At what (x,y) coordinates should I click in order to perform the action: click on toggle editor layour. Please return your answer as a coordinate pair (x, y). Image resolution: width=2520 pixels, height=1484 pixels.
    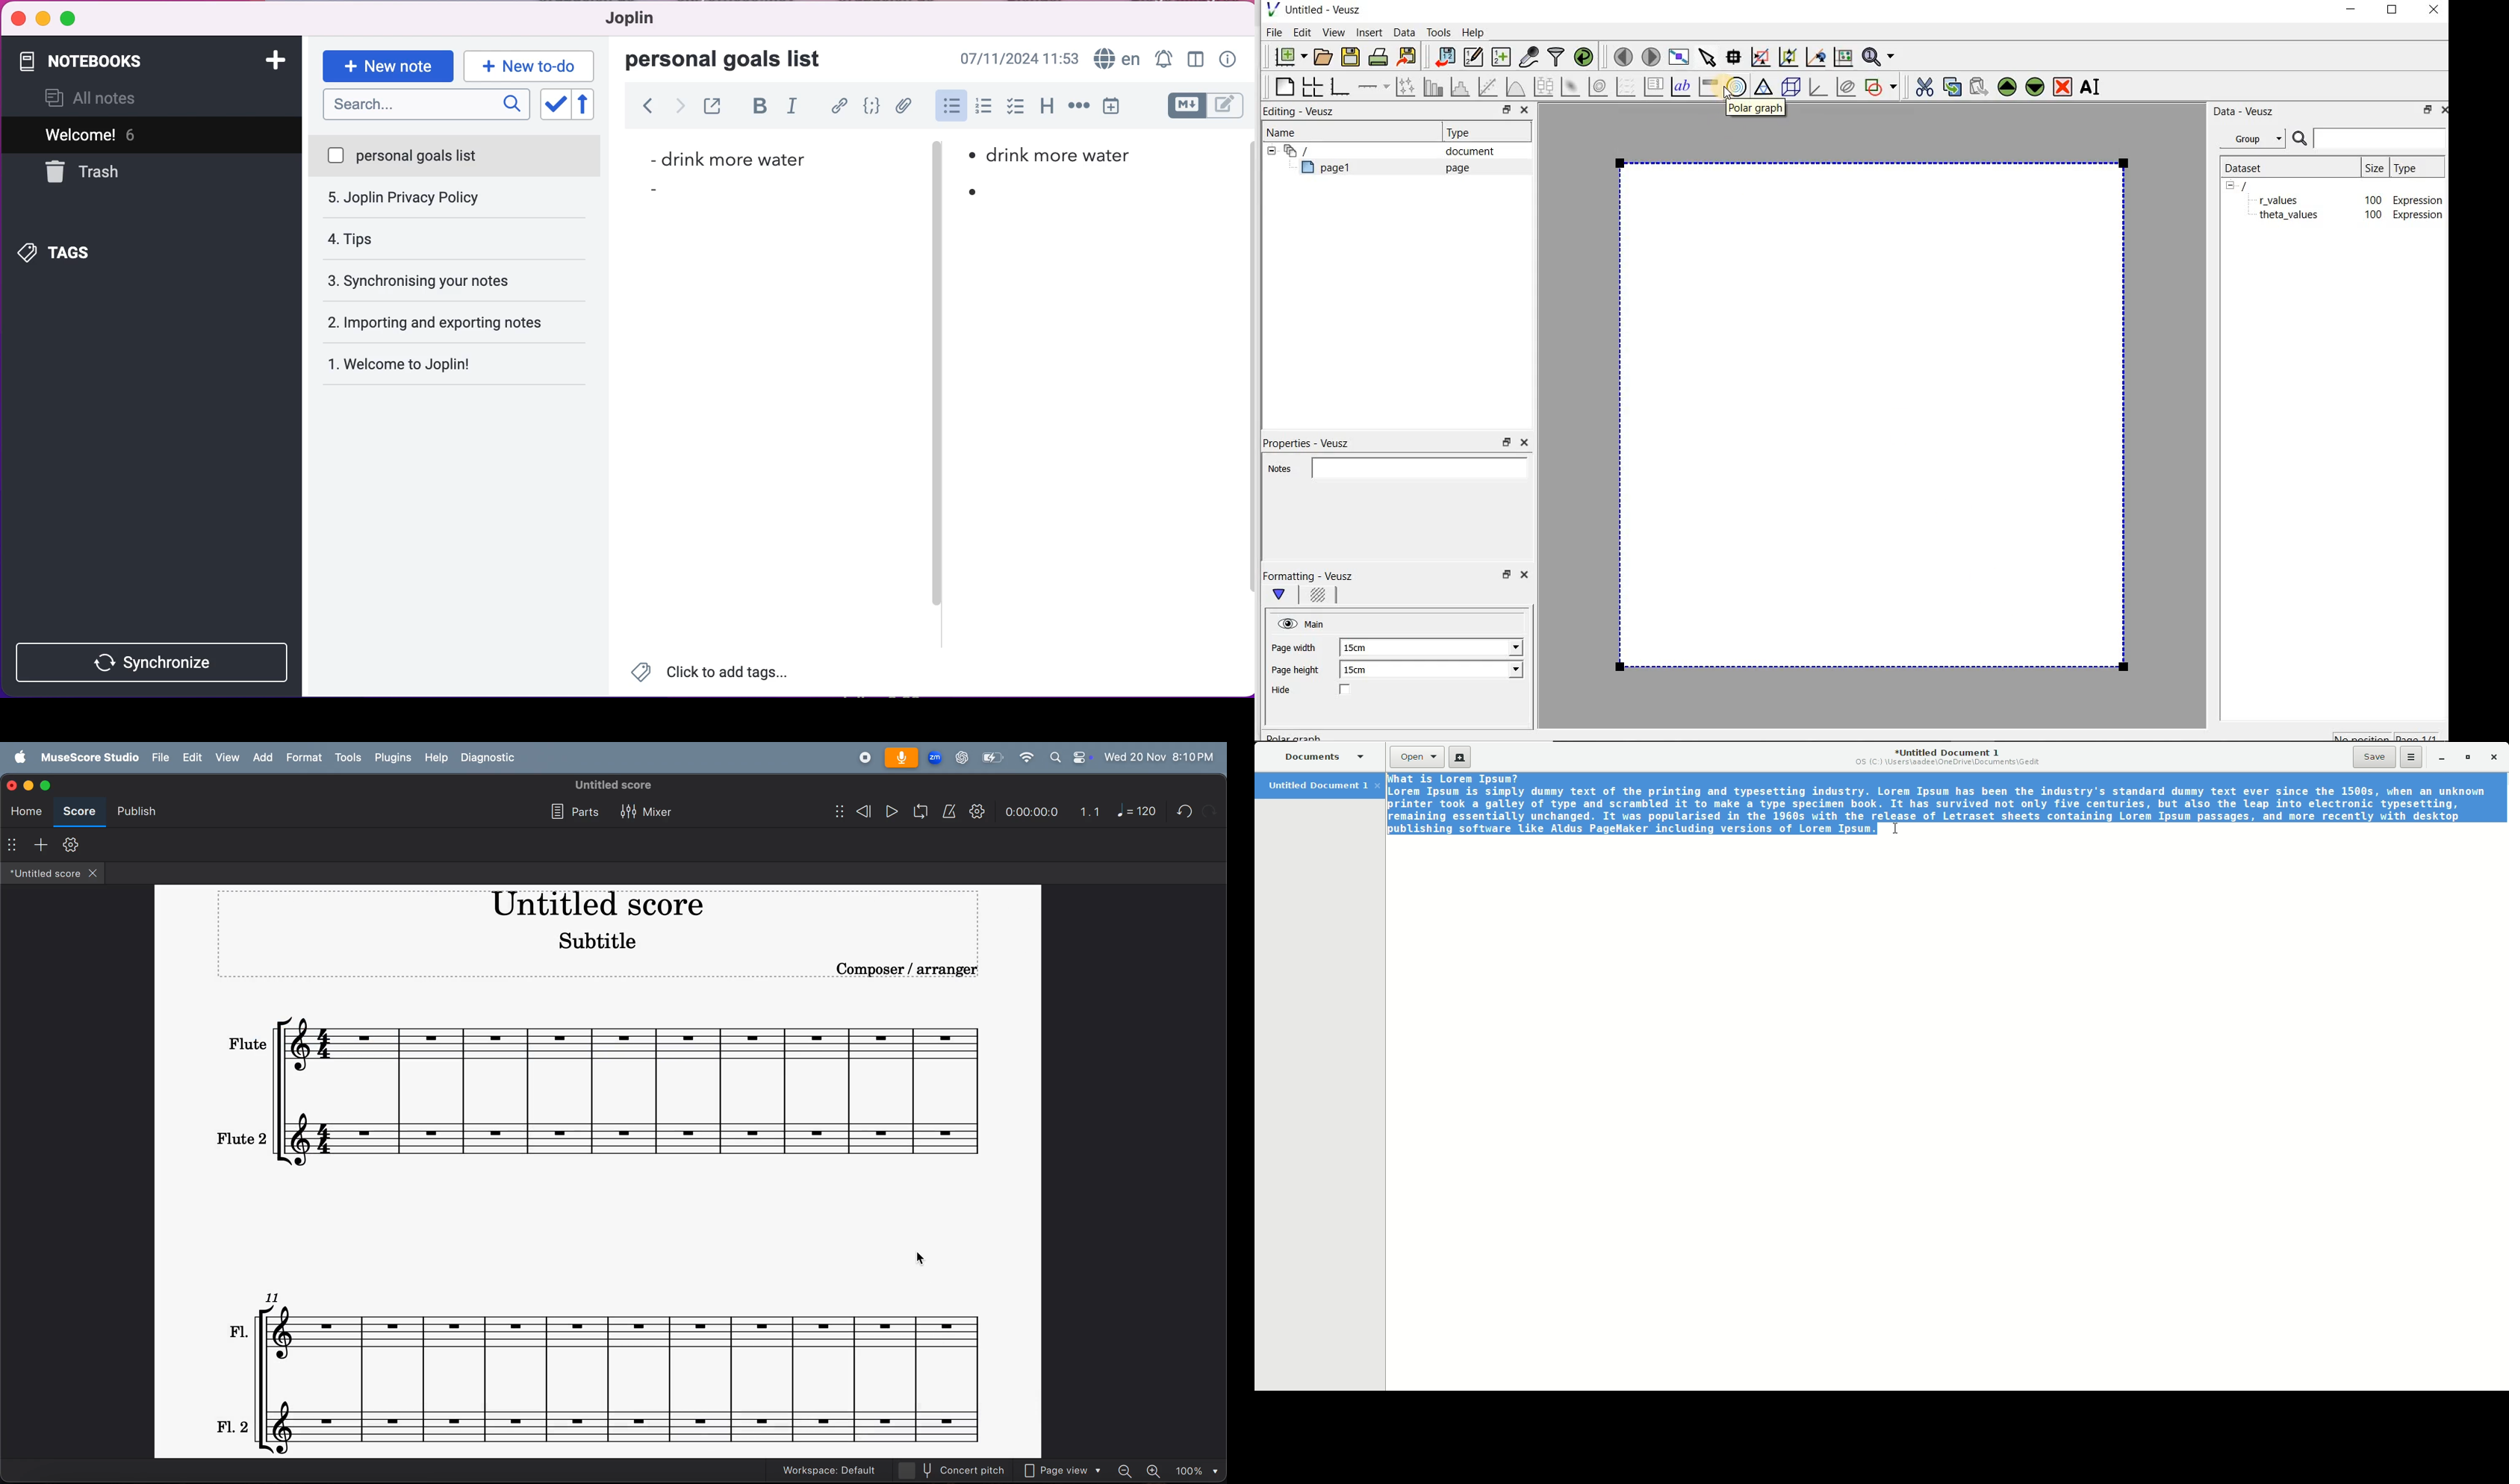
    Looking at the image, I should click on (1194, 57).